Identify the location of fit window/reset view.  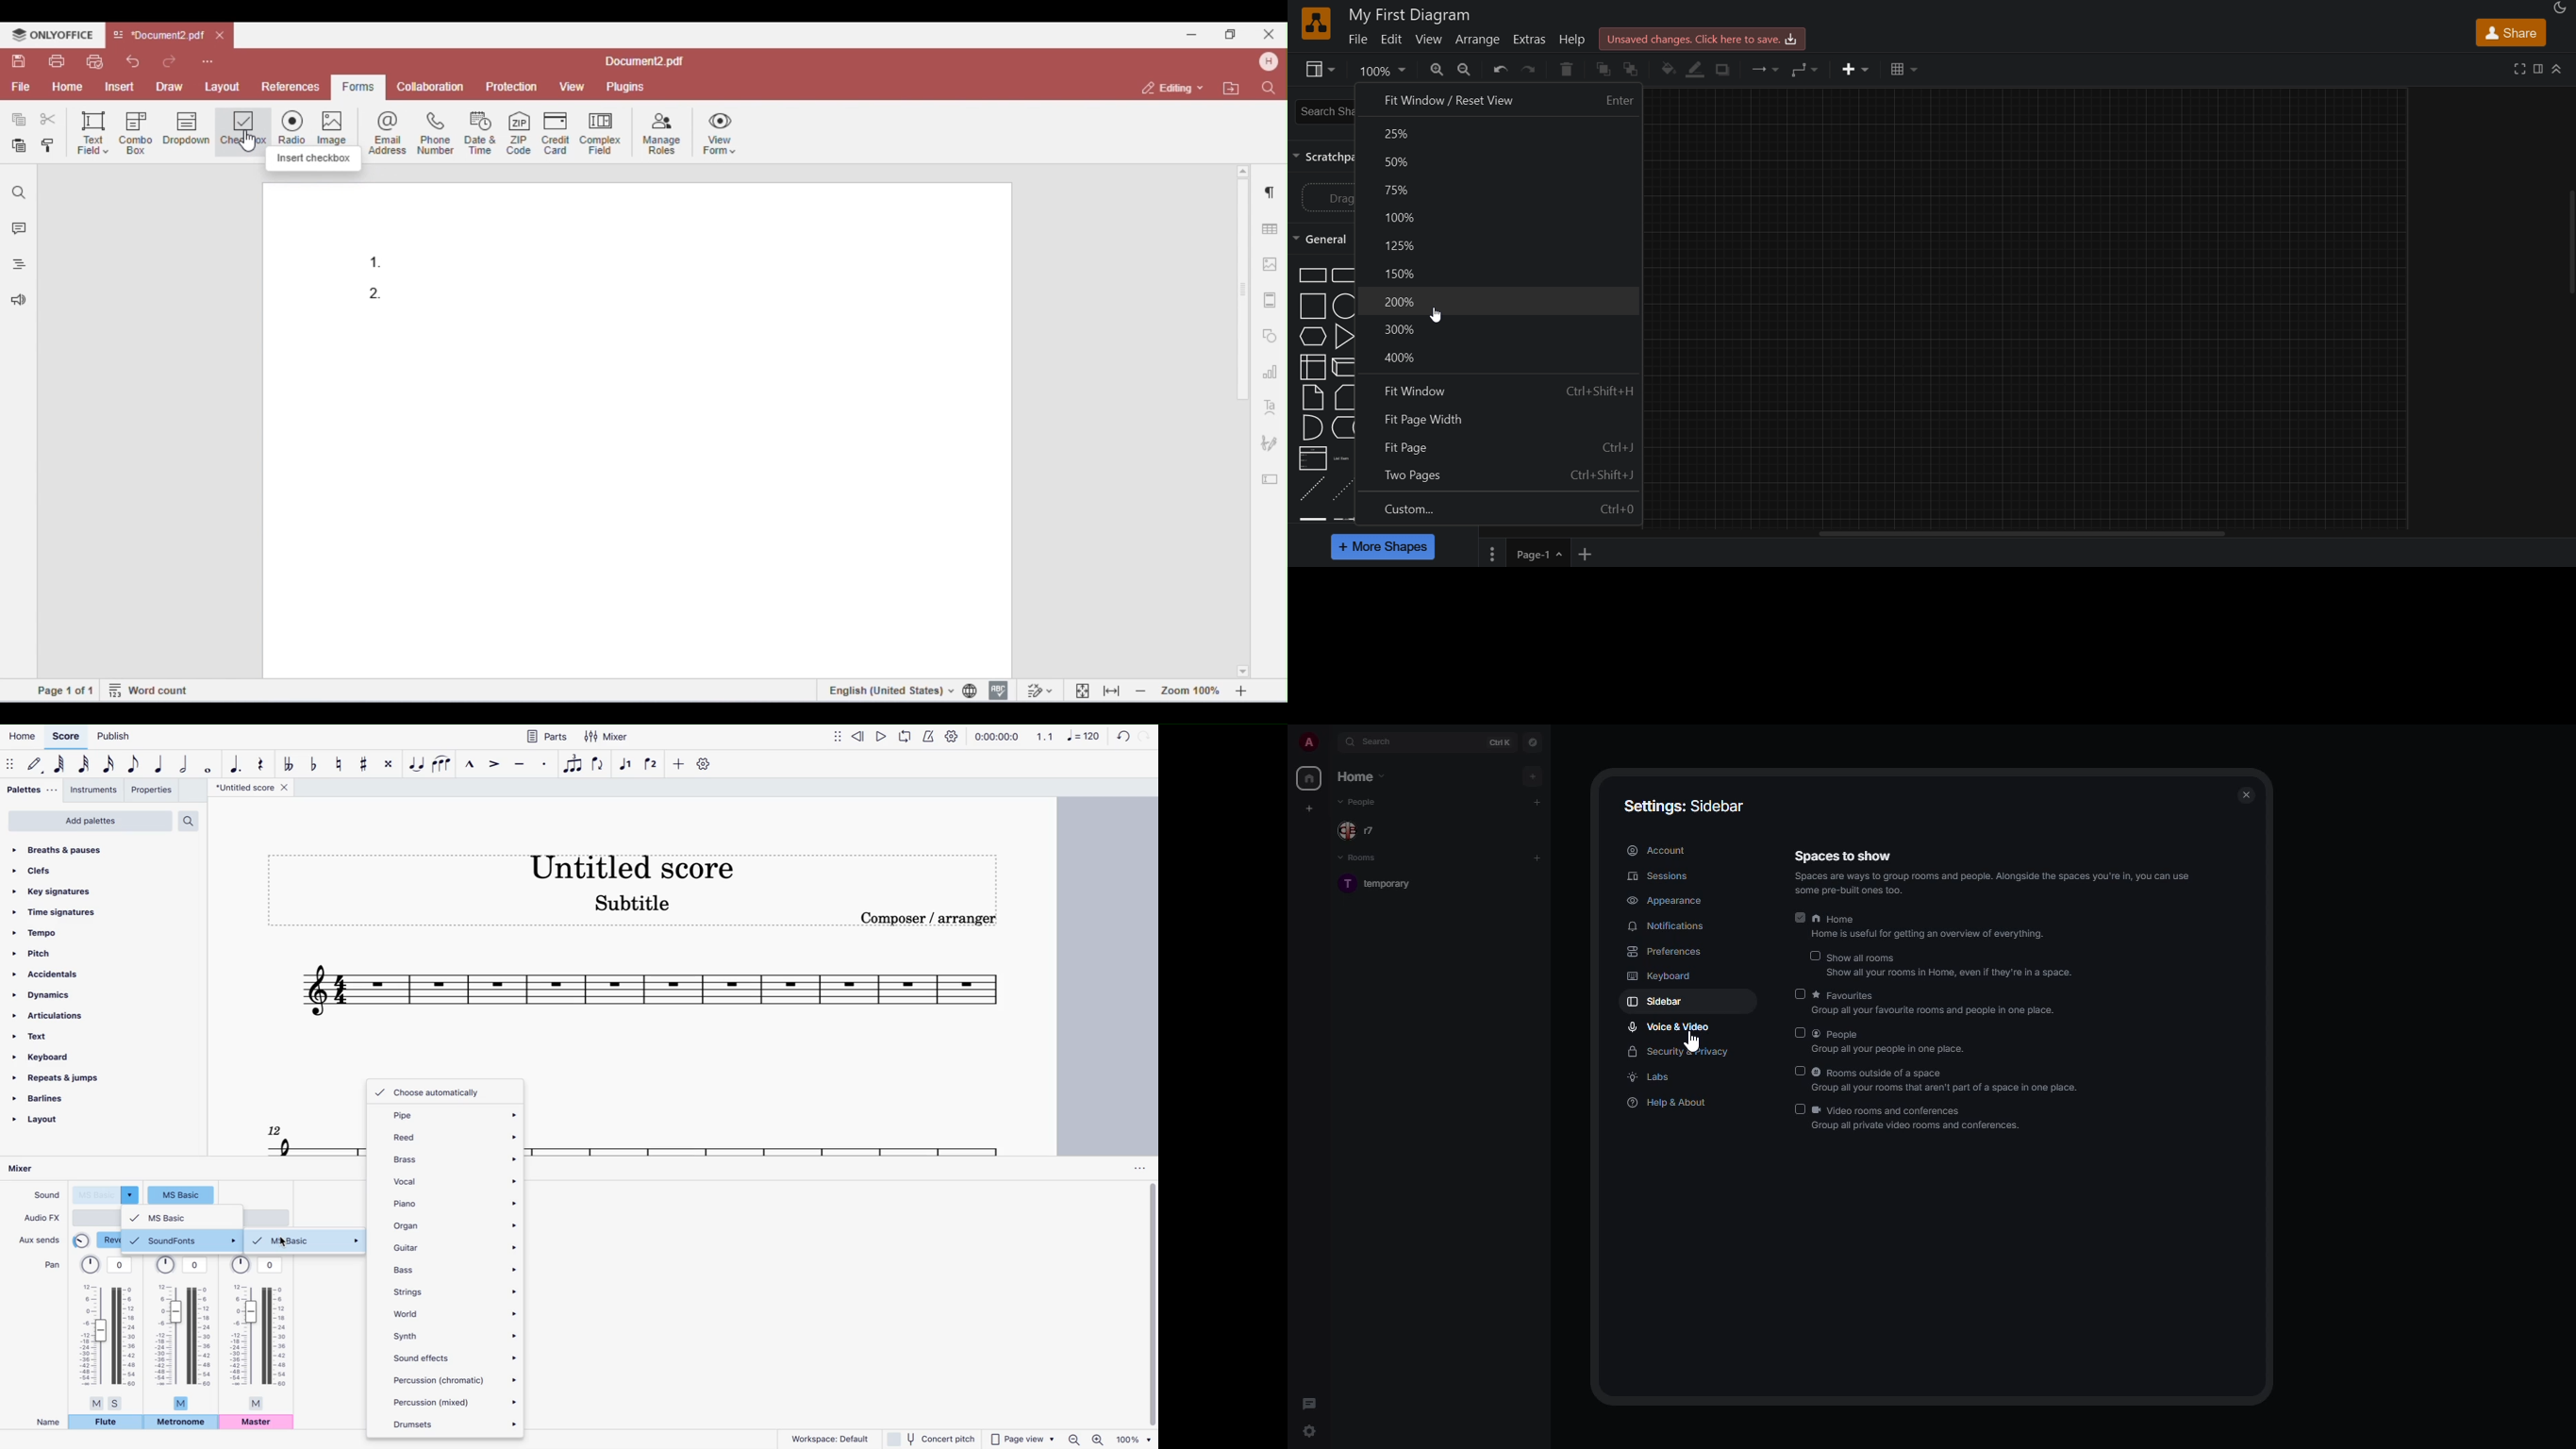
(1505, 101).